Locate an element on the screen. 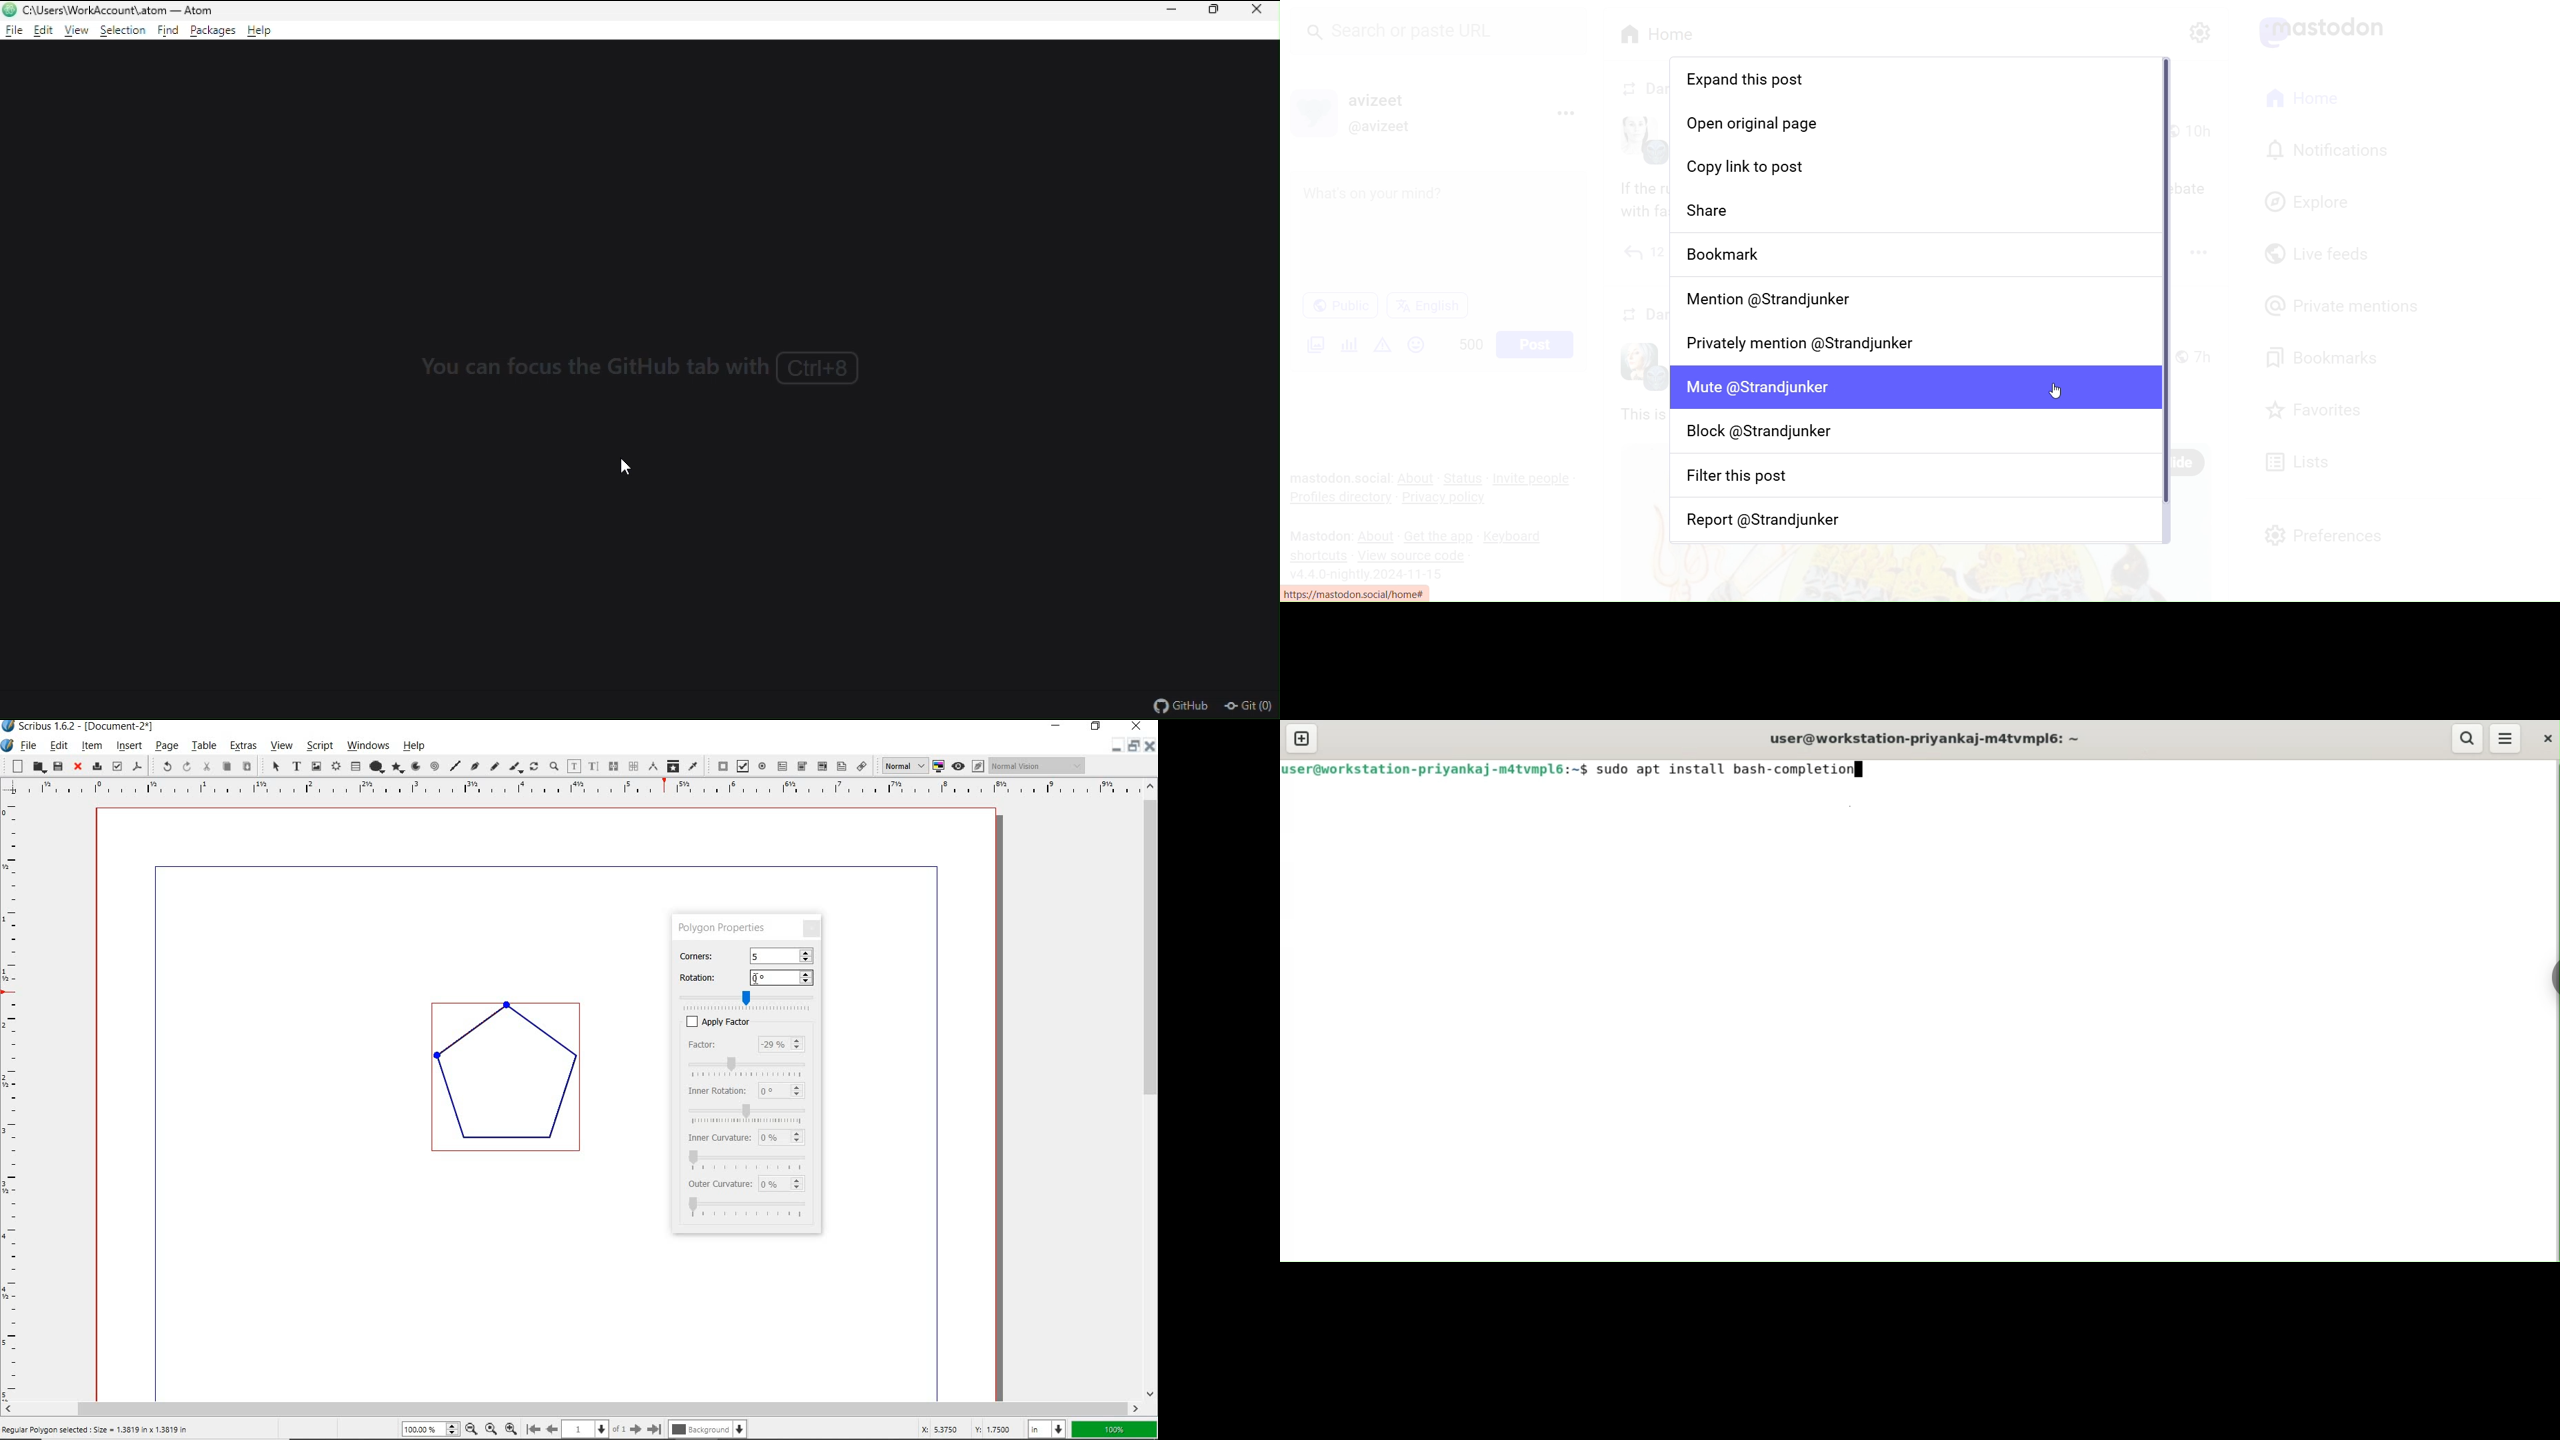 The width and height of the screenshot is (2576, 1456). item is located at coordinates (92, 748).